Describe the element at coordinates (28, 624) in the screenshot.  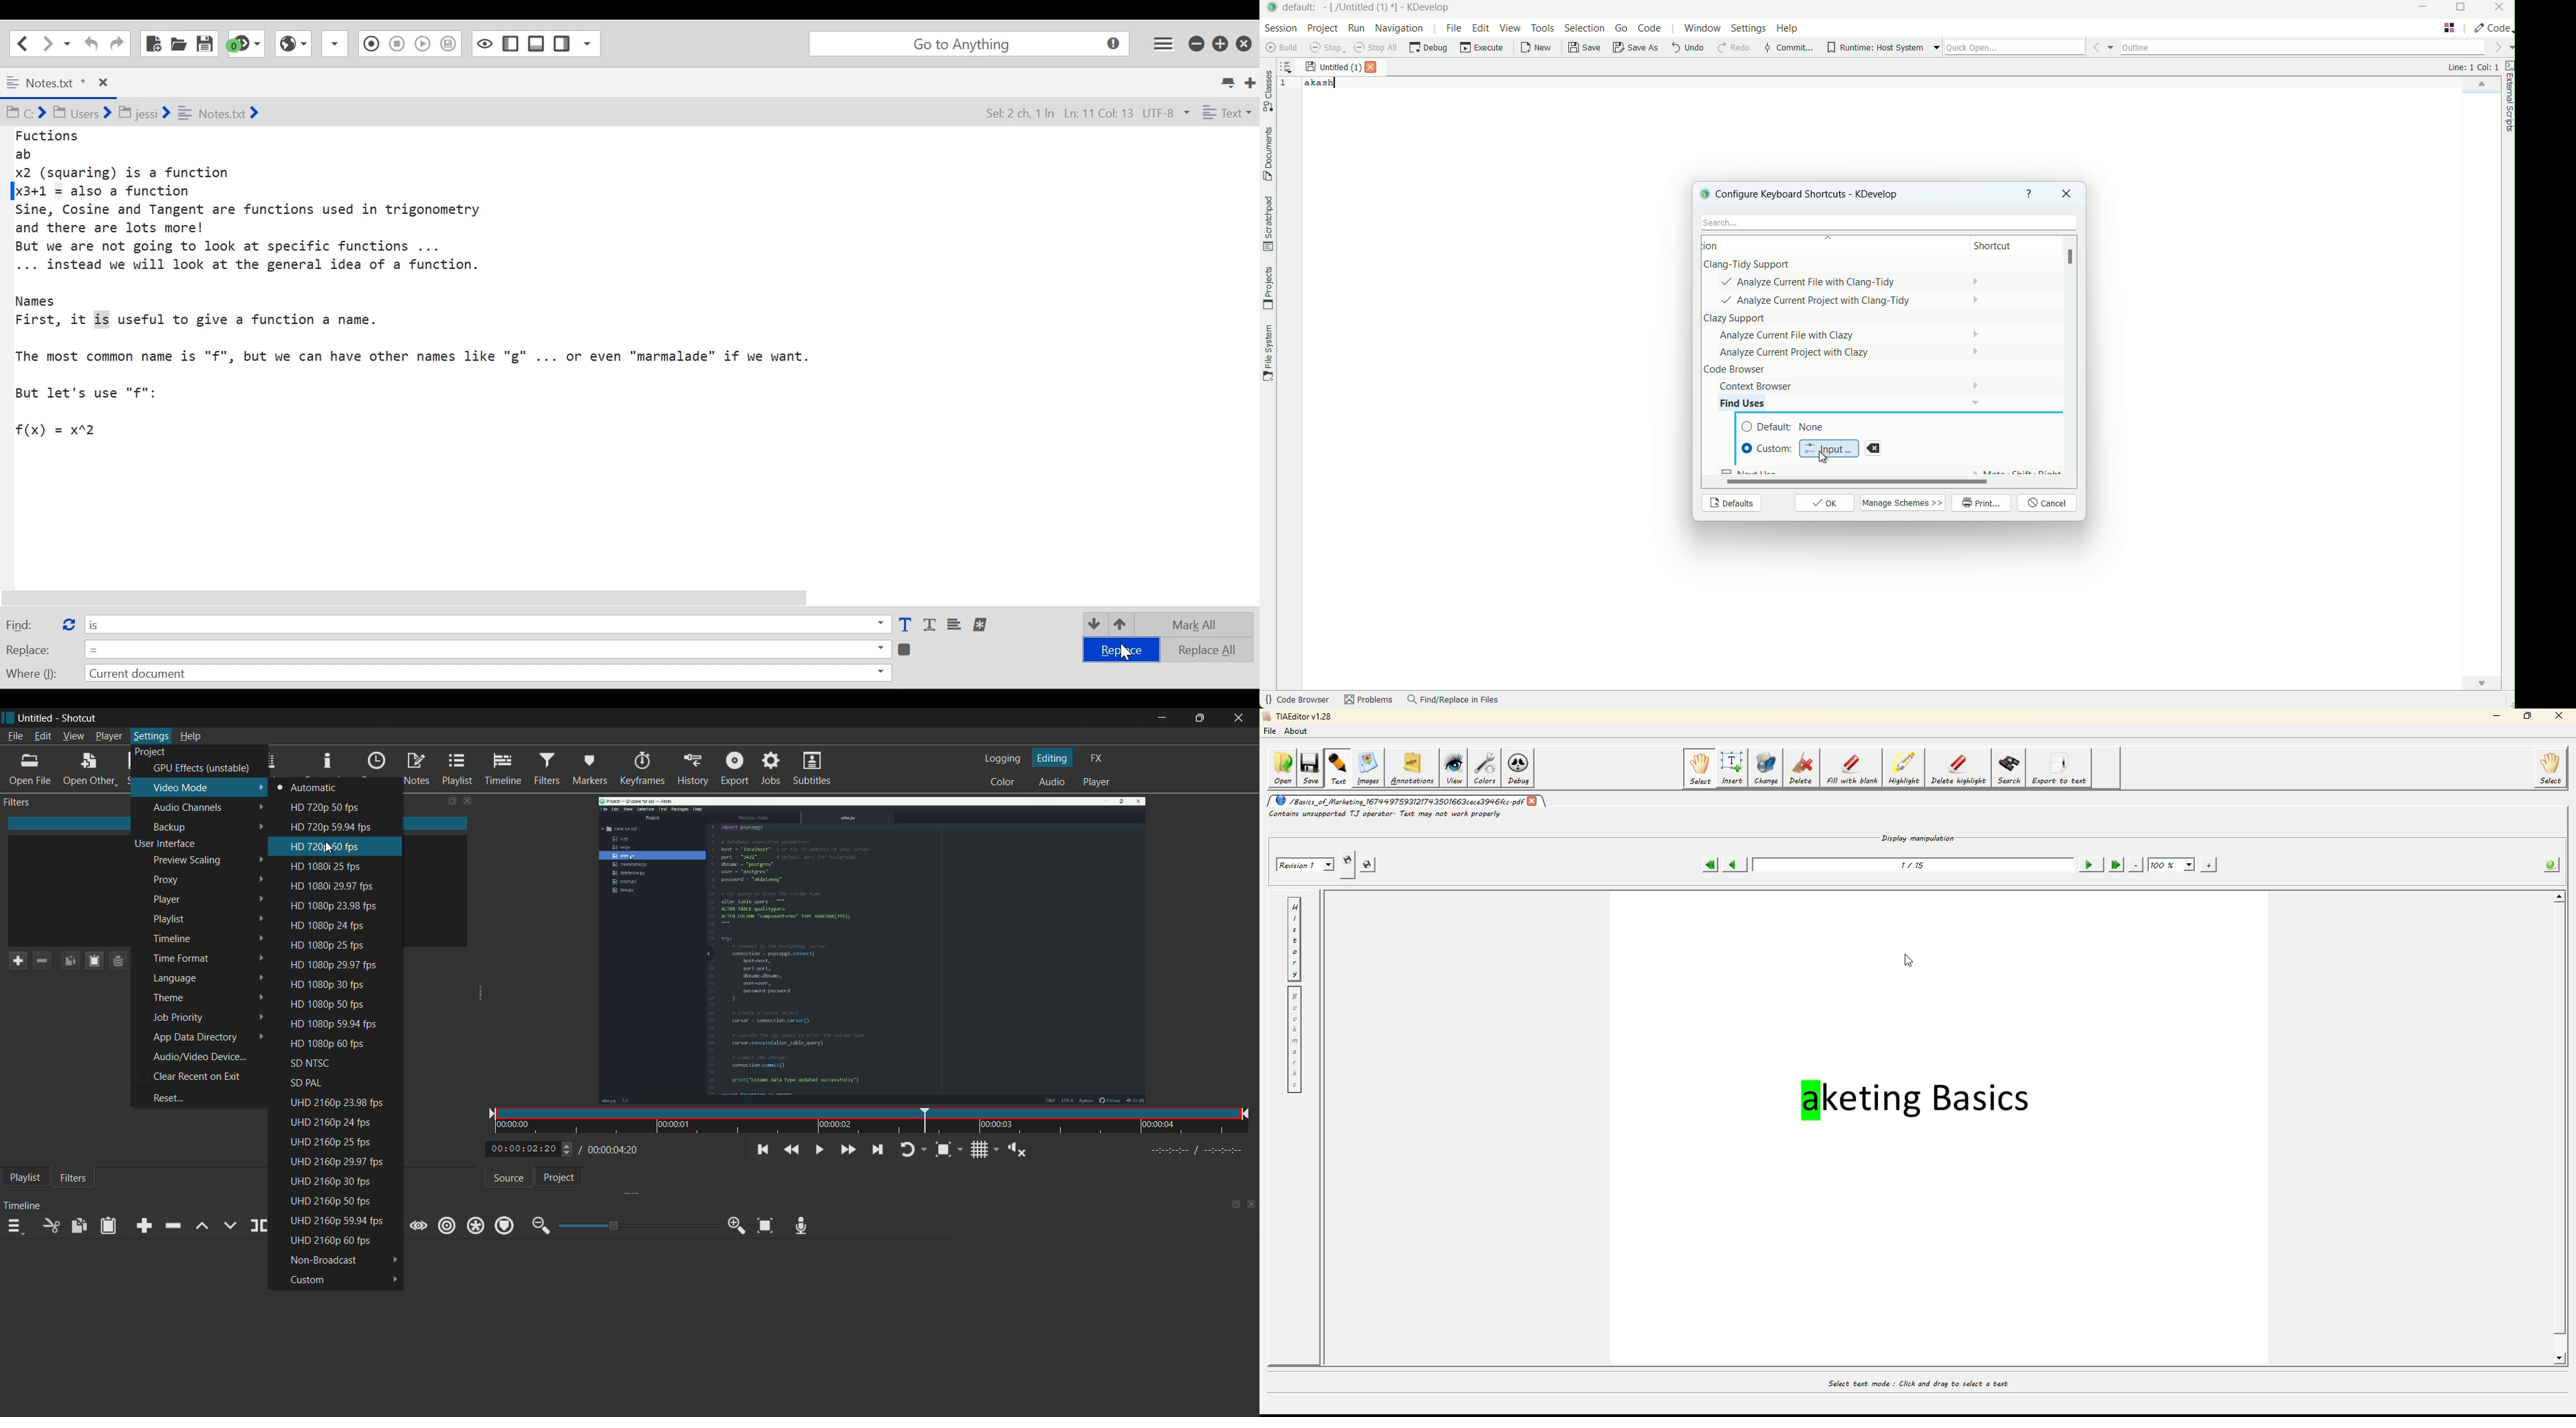
I see `Find` at that location.